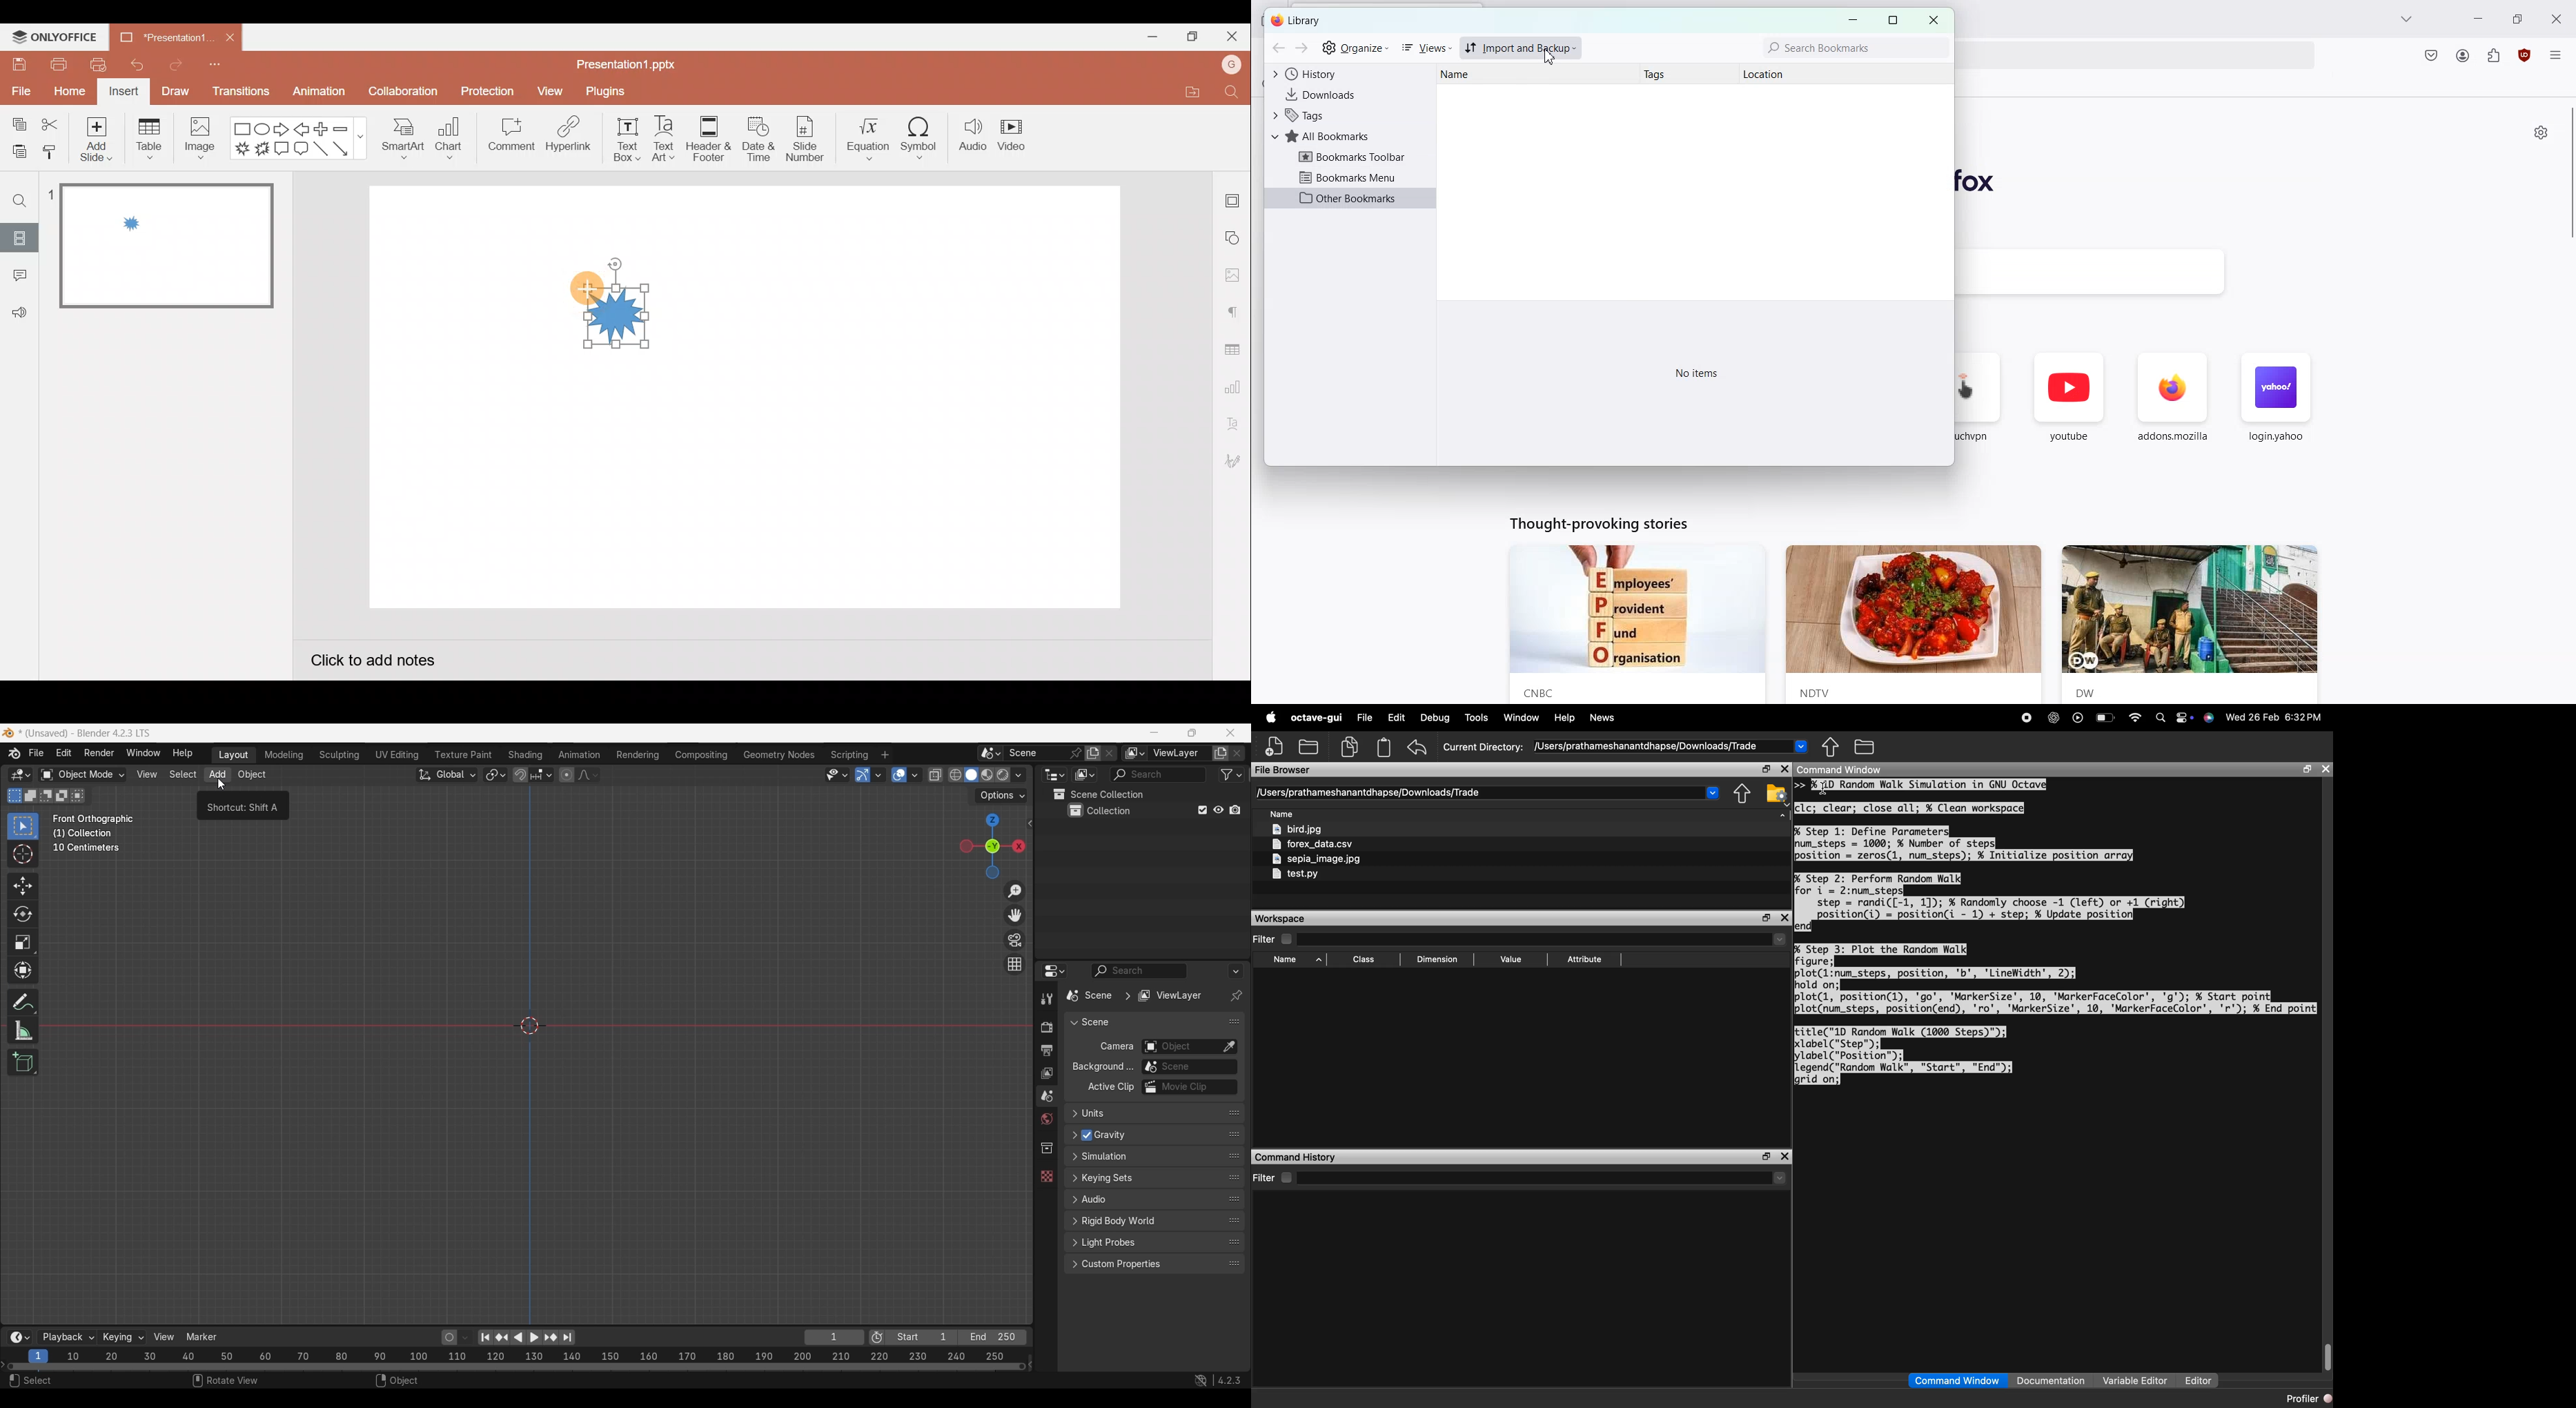  Describe the element at coordinates (863, 775) in the screenshot. I see `Show gizmo` at that location.